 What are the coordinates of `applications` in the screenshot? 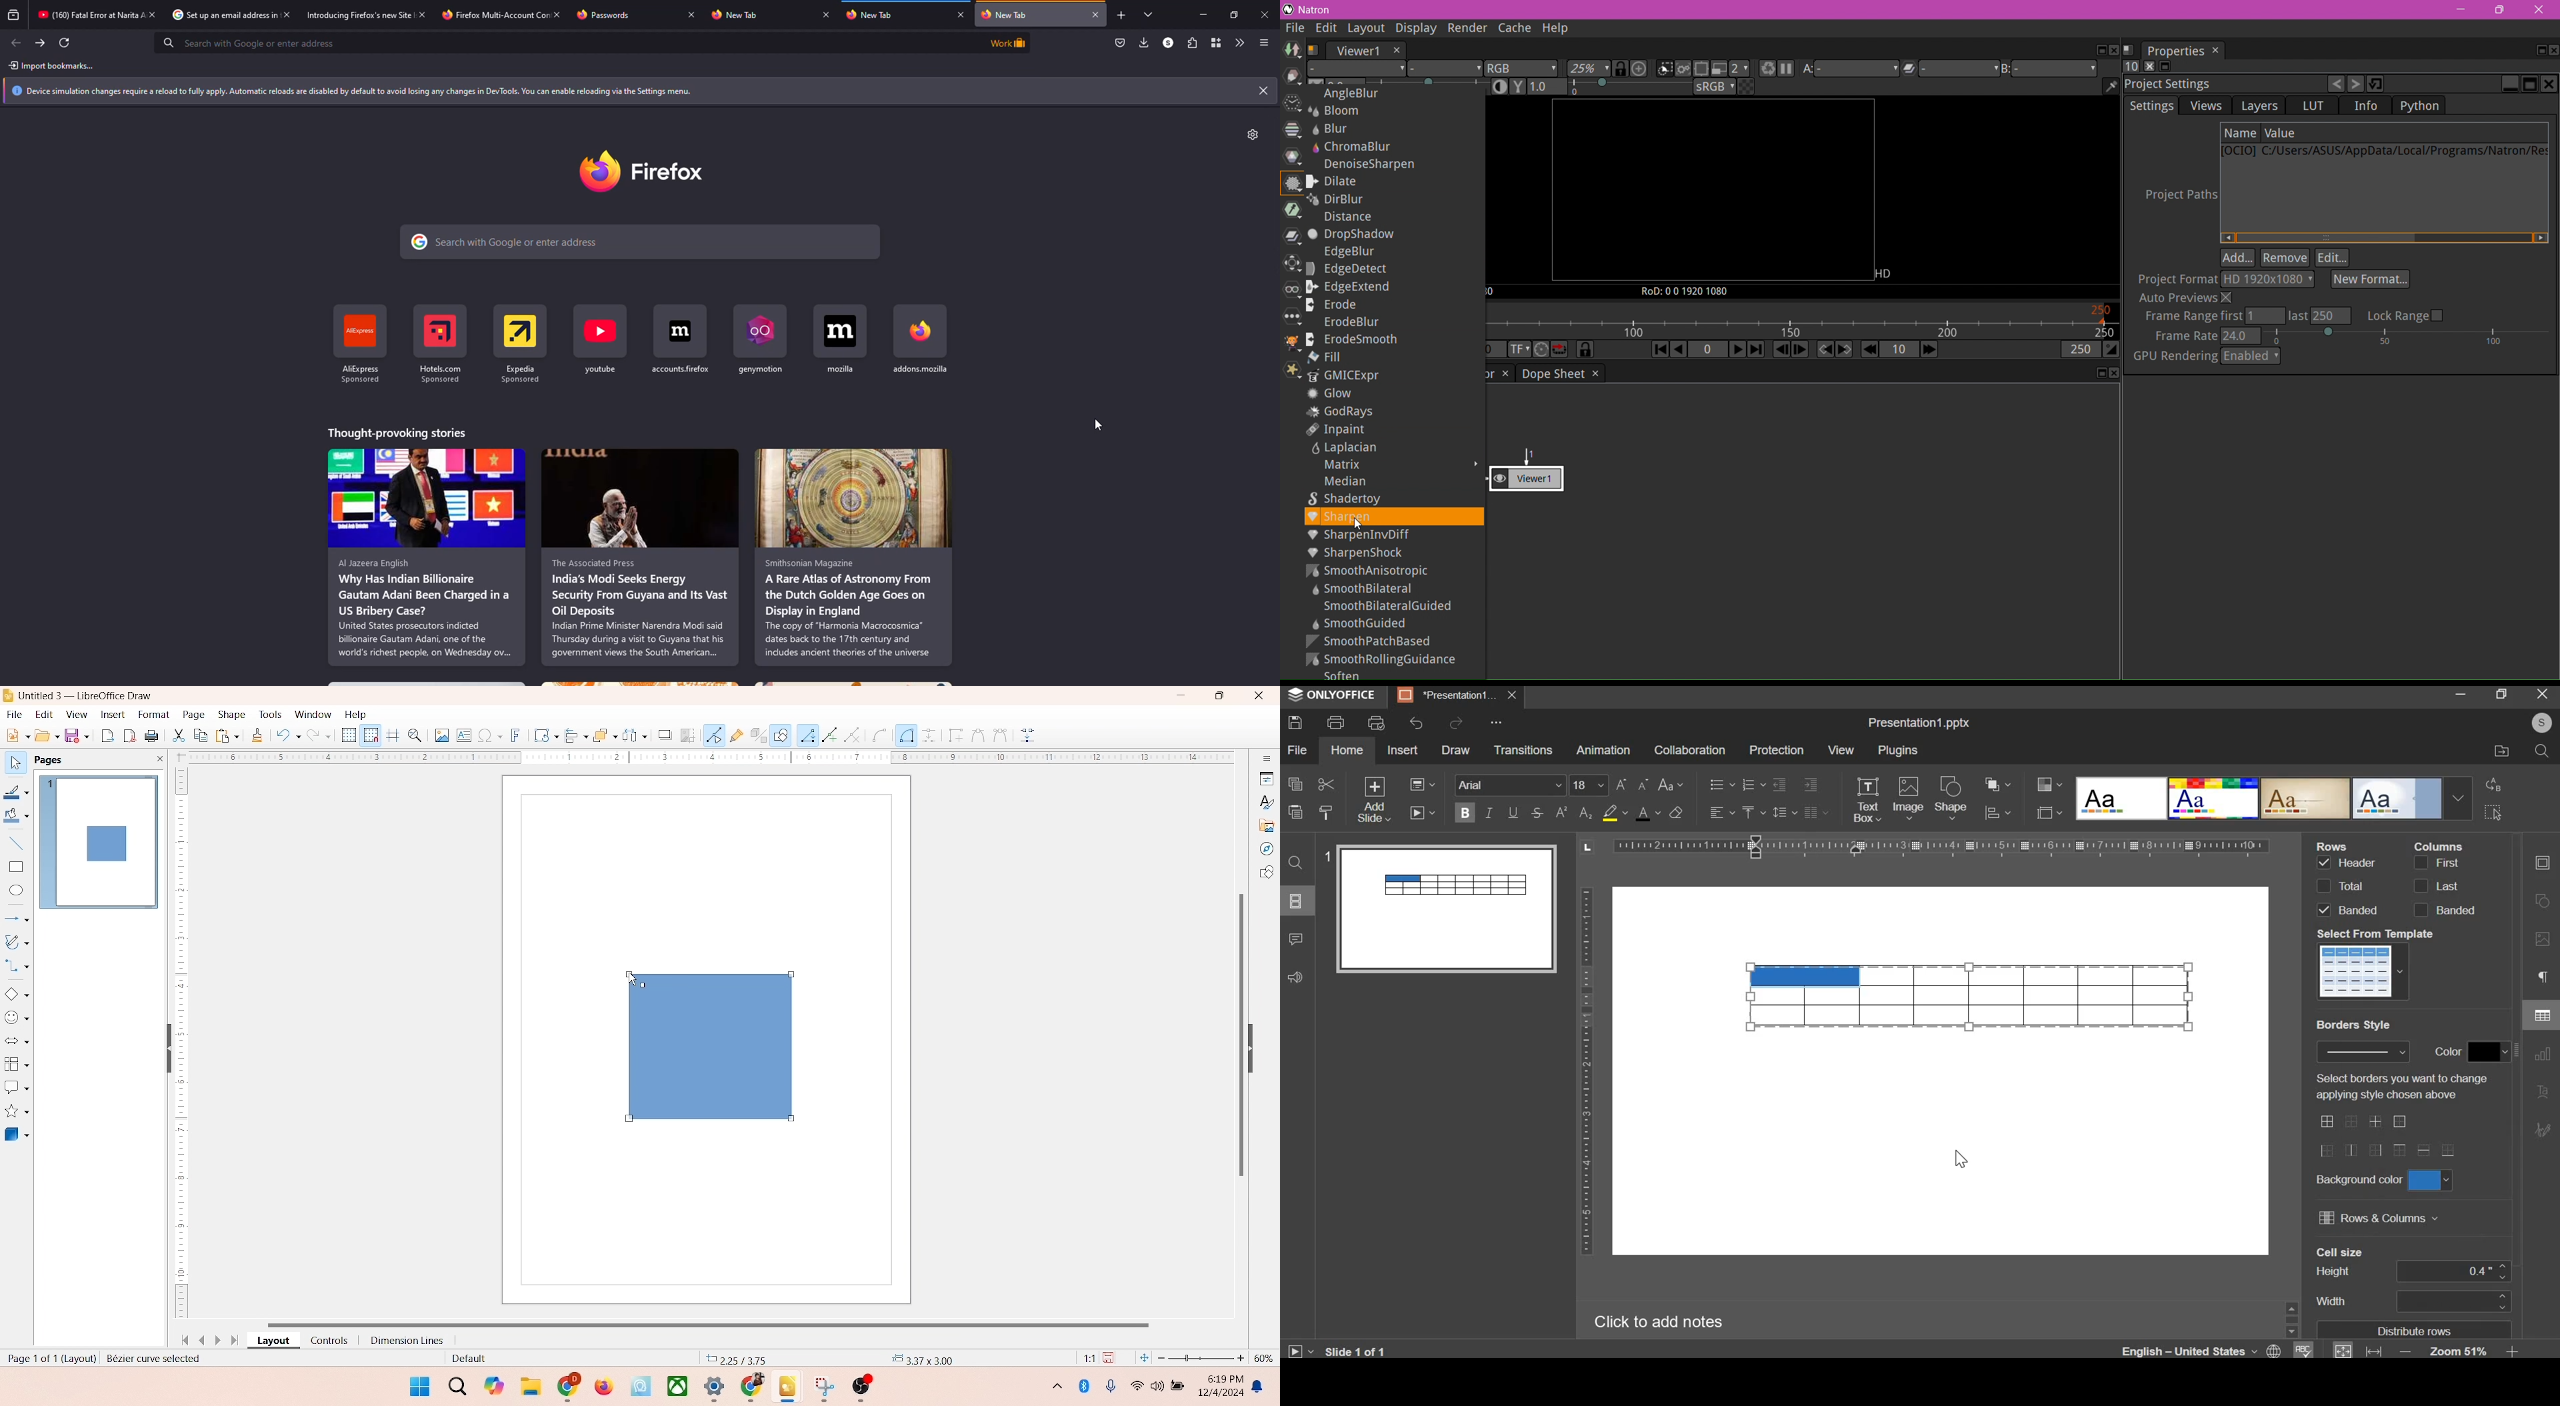 It's located at (721, 1388).